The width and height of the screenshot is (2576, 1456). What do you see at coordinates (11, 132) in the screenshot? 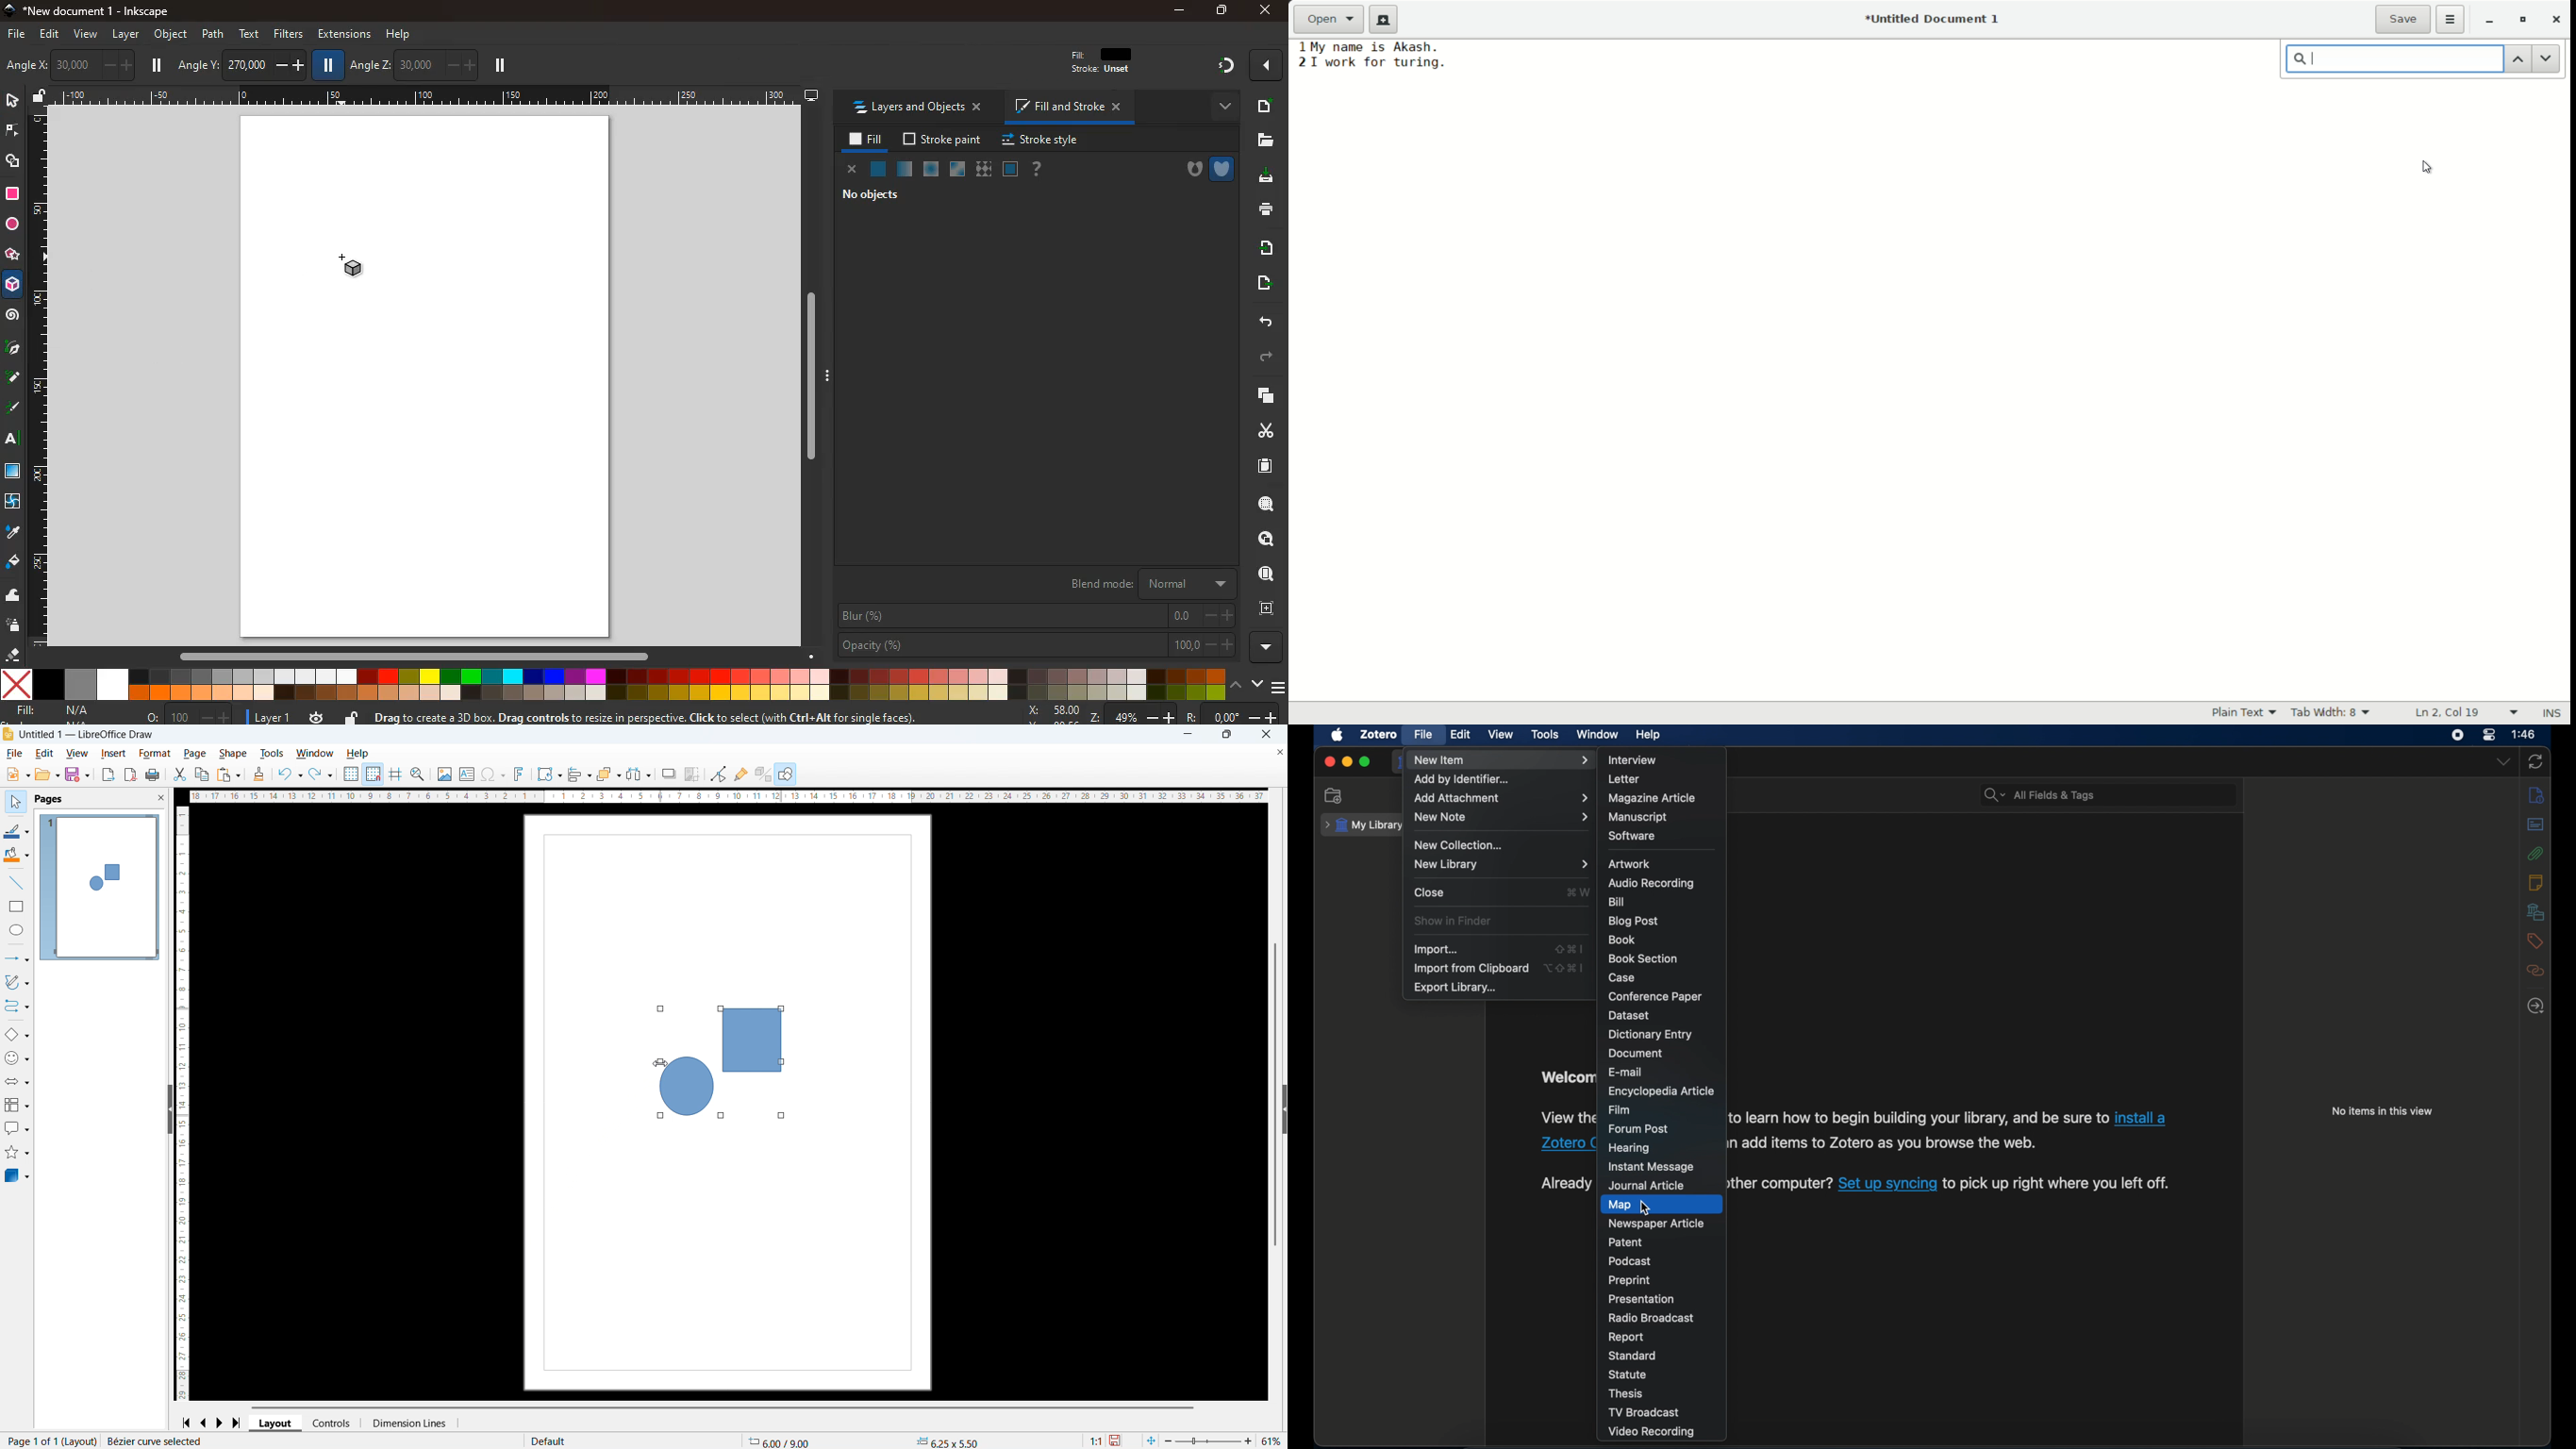
I see `edge` at bounding box center [11, 132].